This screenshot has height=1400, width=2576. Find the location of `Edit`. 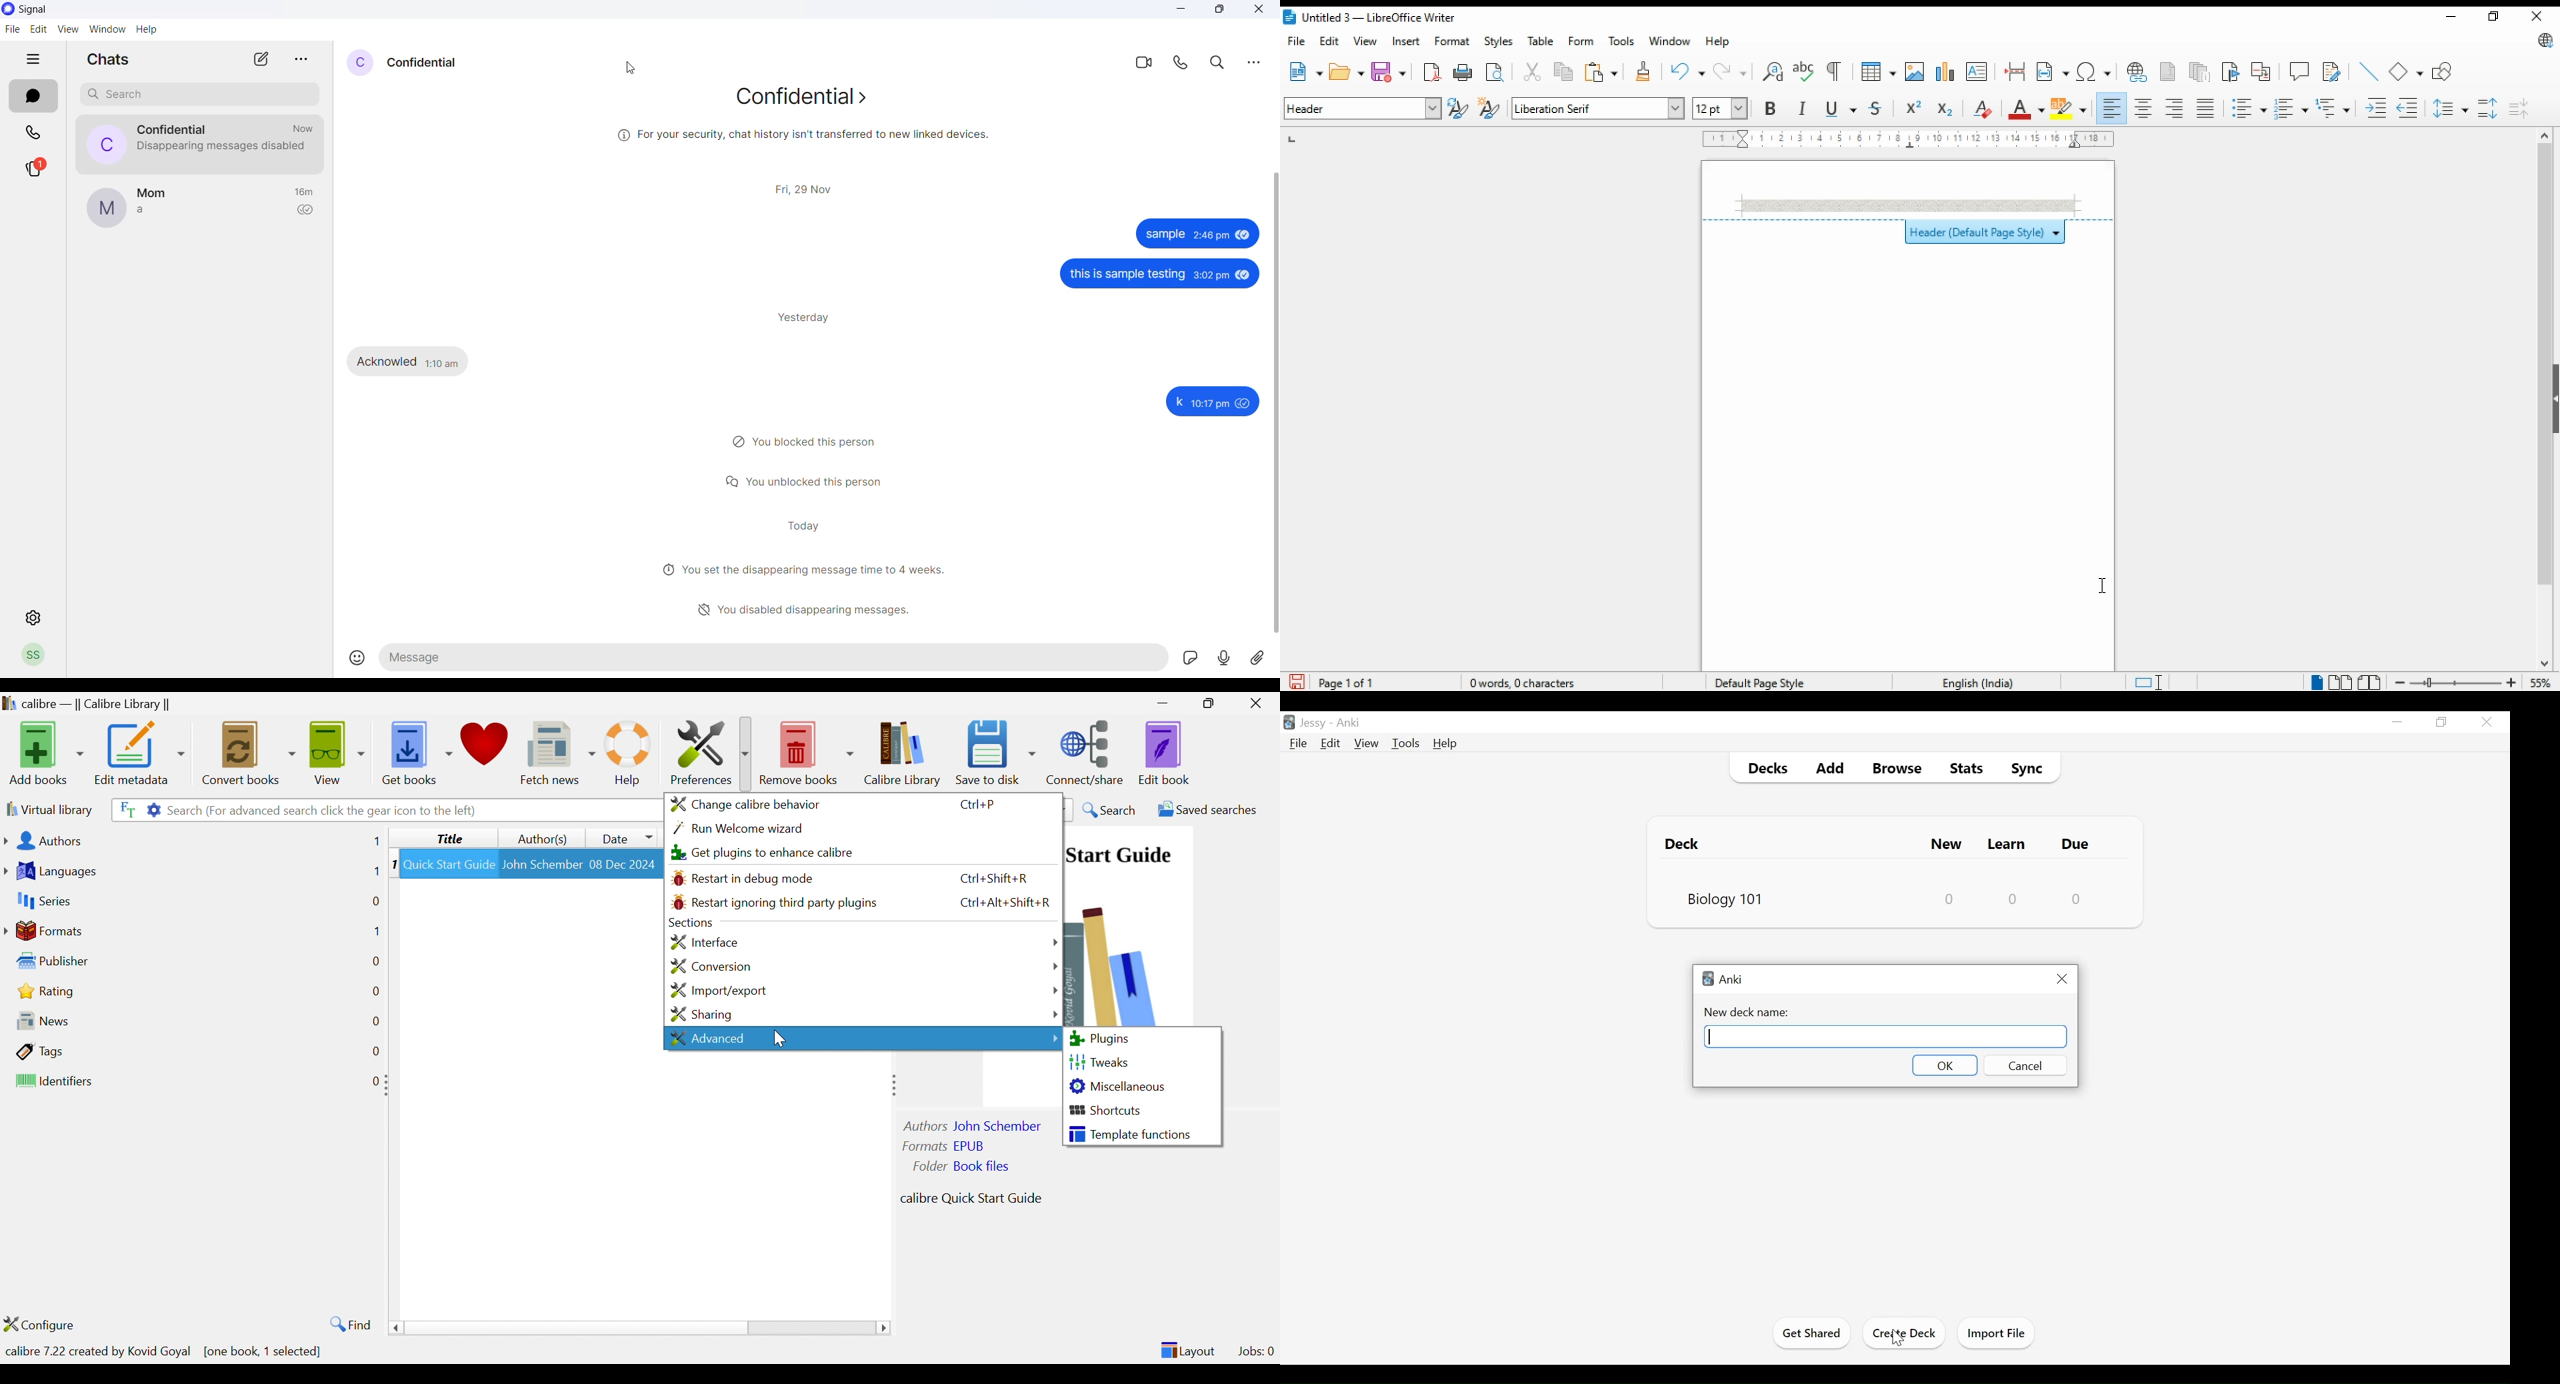

Edit is located at coordinates (1331, 744).